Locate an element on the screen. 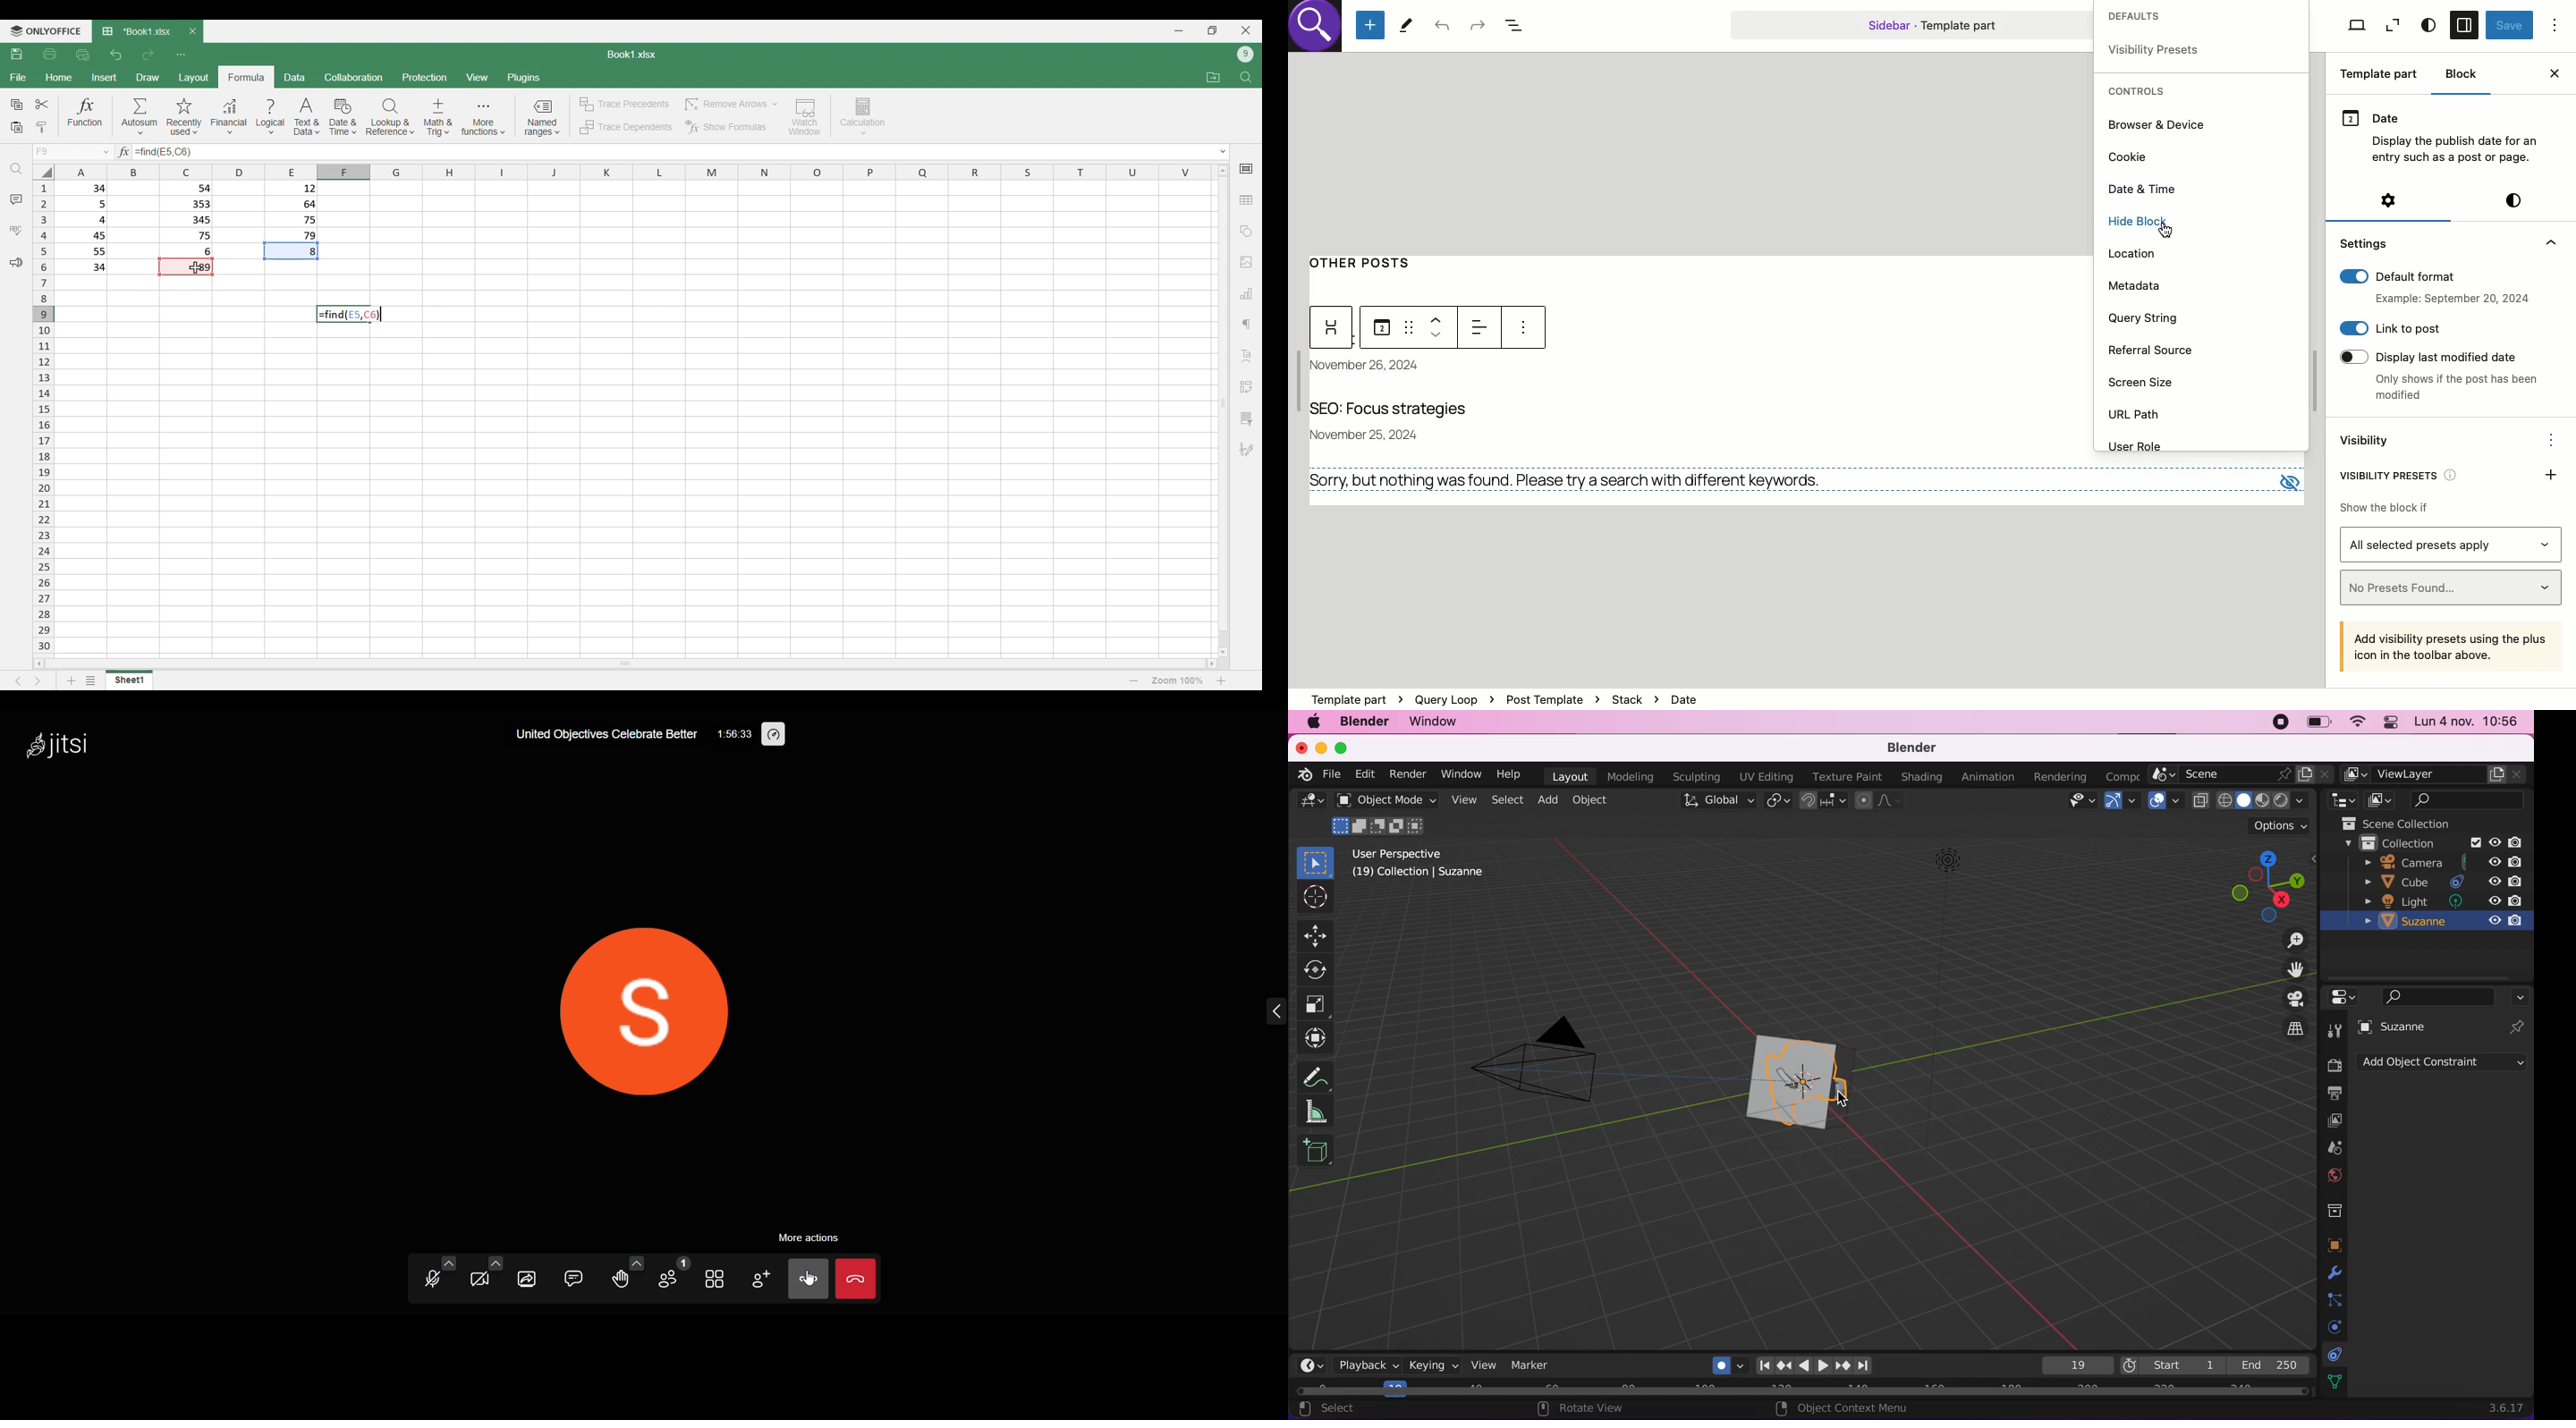  Click to select all cells is located at coordinates (42, 172).